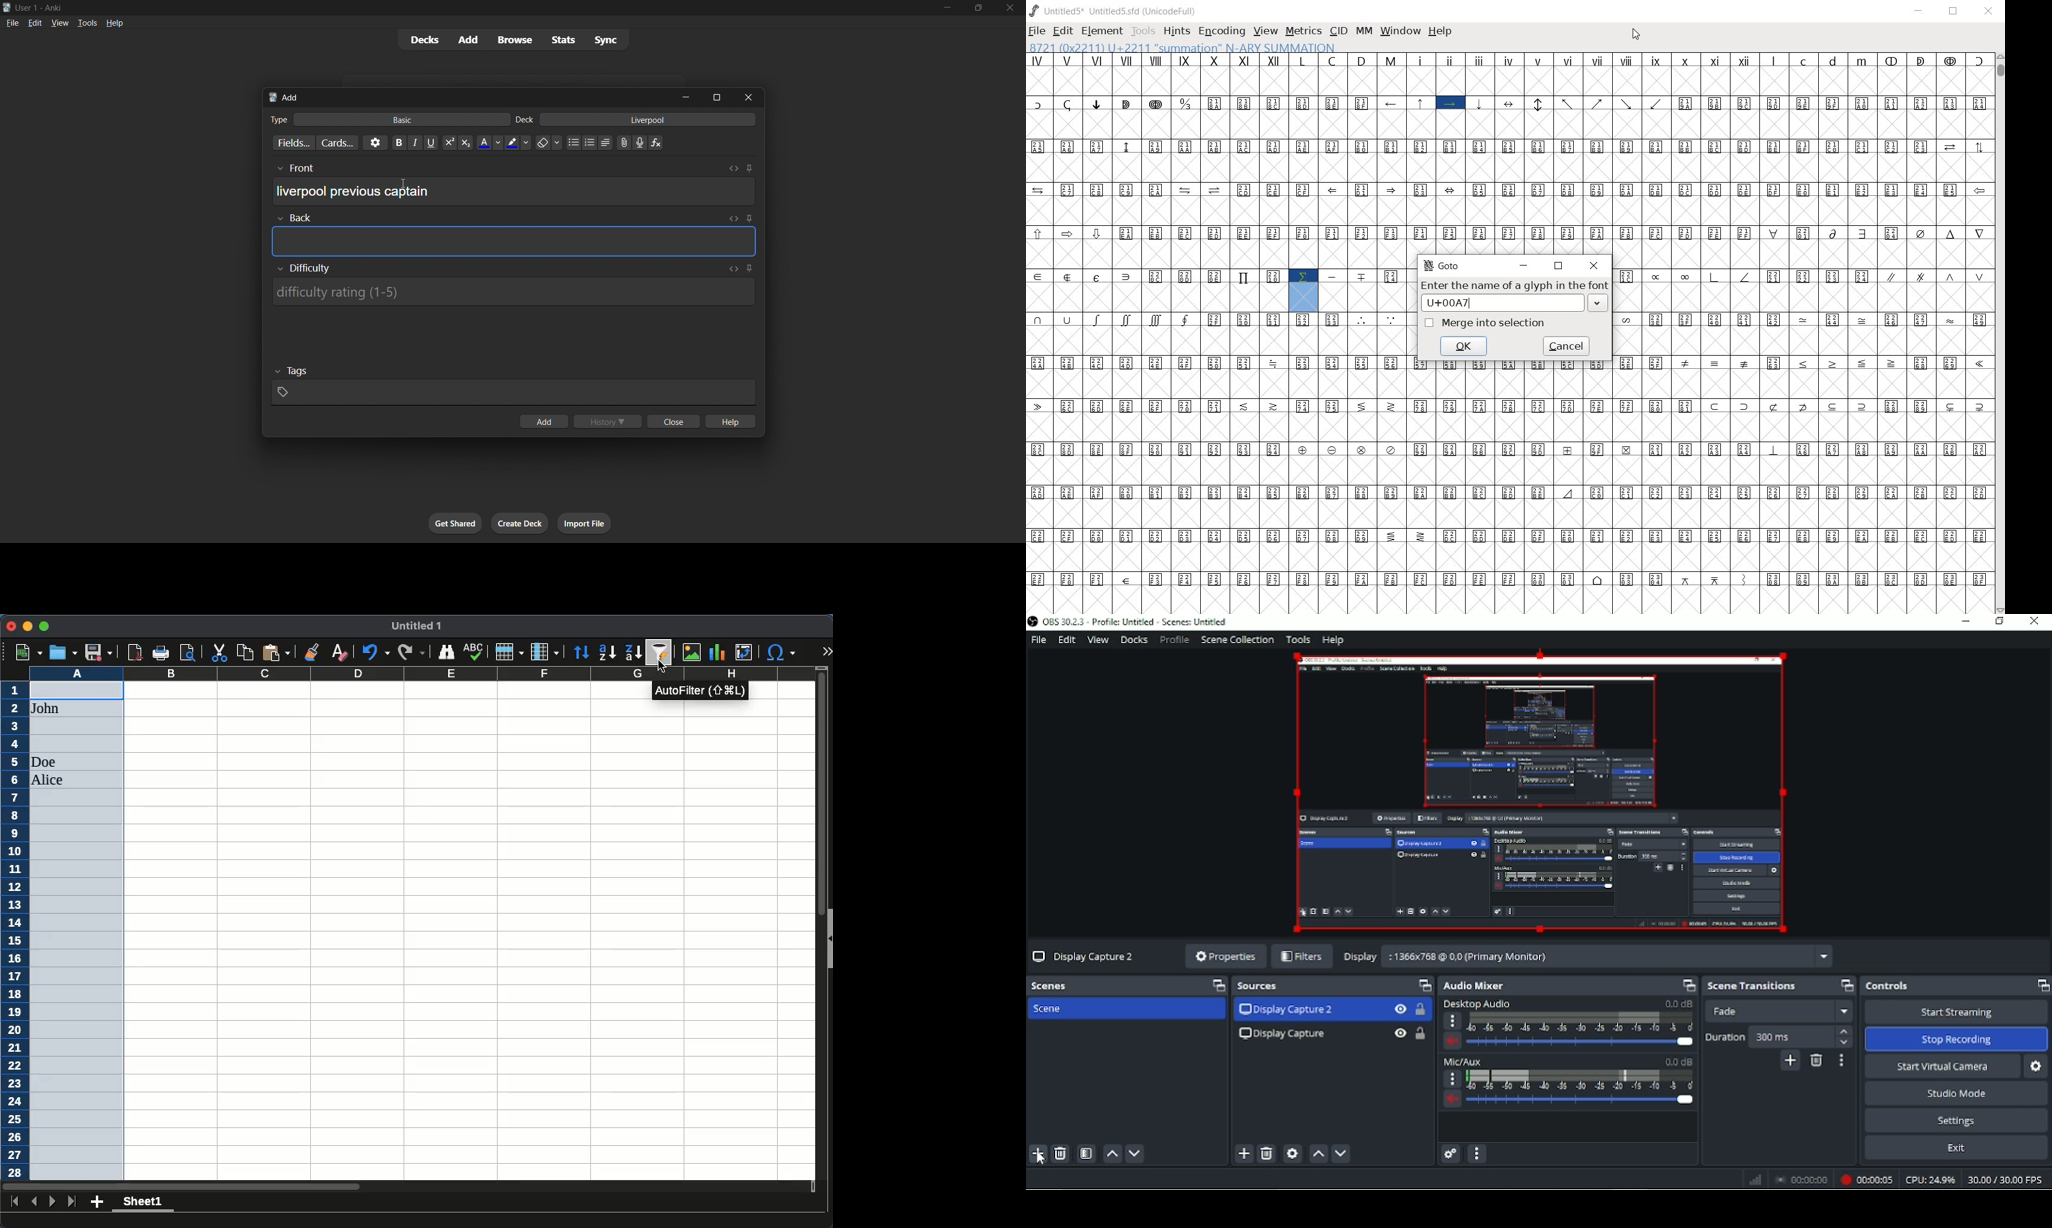  What do you see at coordinates (588, 523) in the screenshot?
I see `import file` at bounding box center [588, 523].